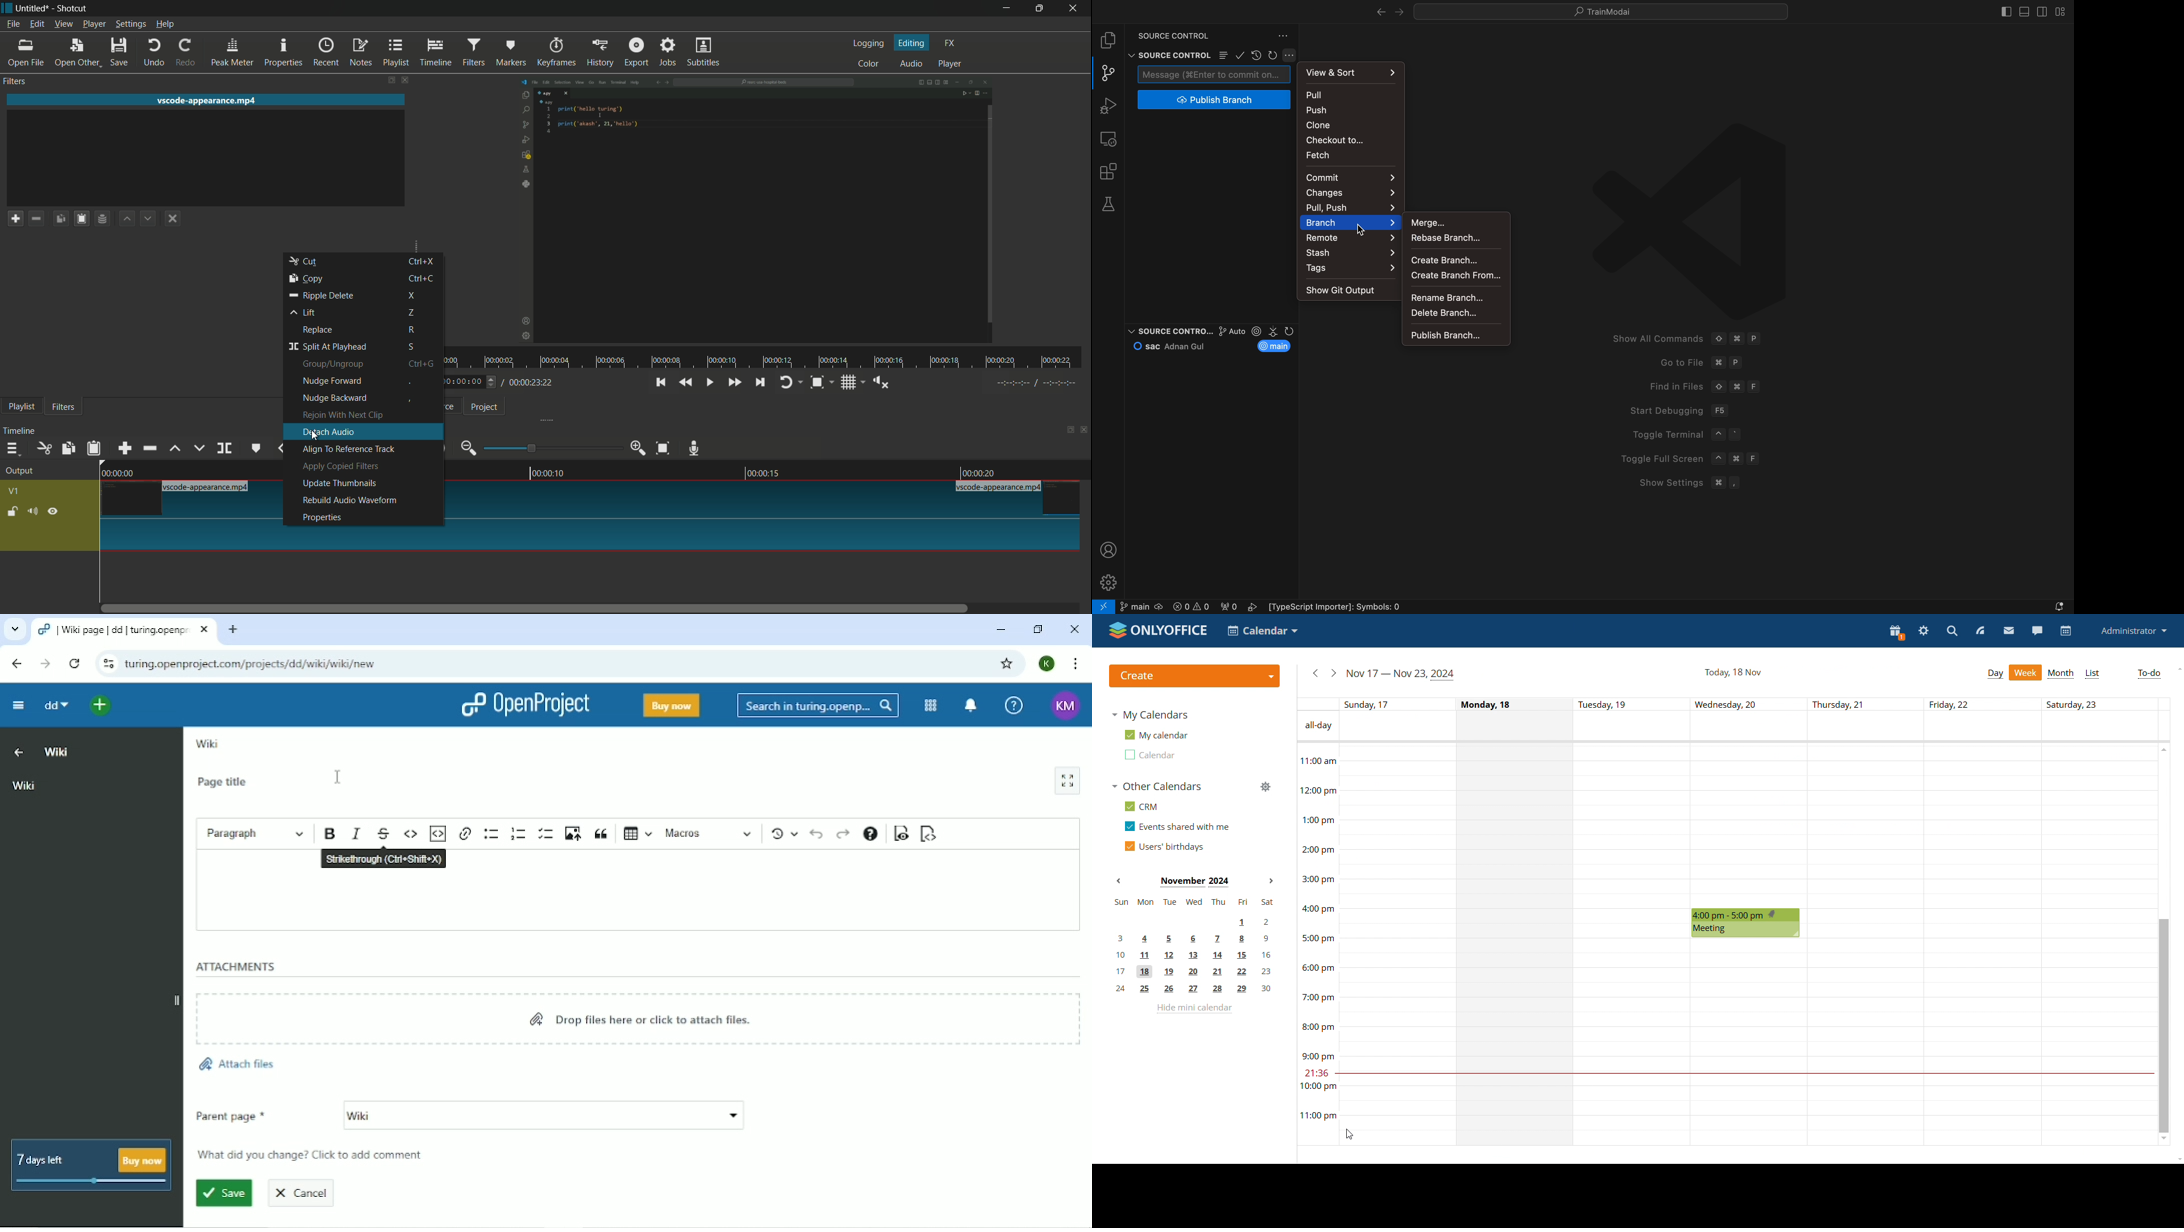  What do you see at coordinates (899, 834) in the screenshot?
I see `Toggle preview mode` at bounding box center [899, 834].